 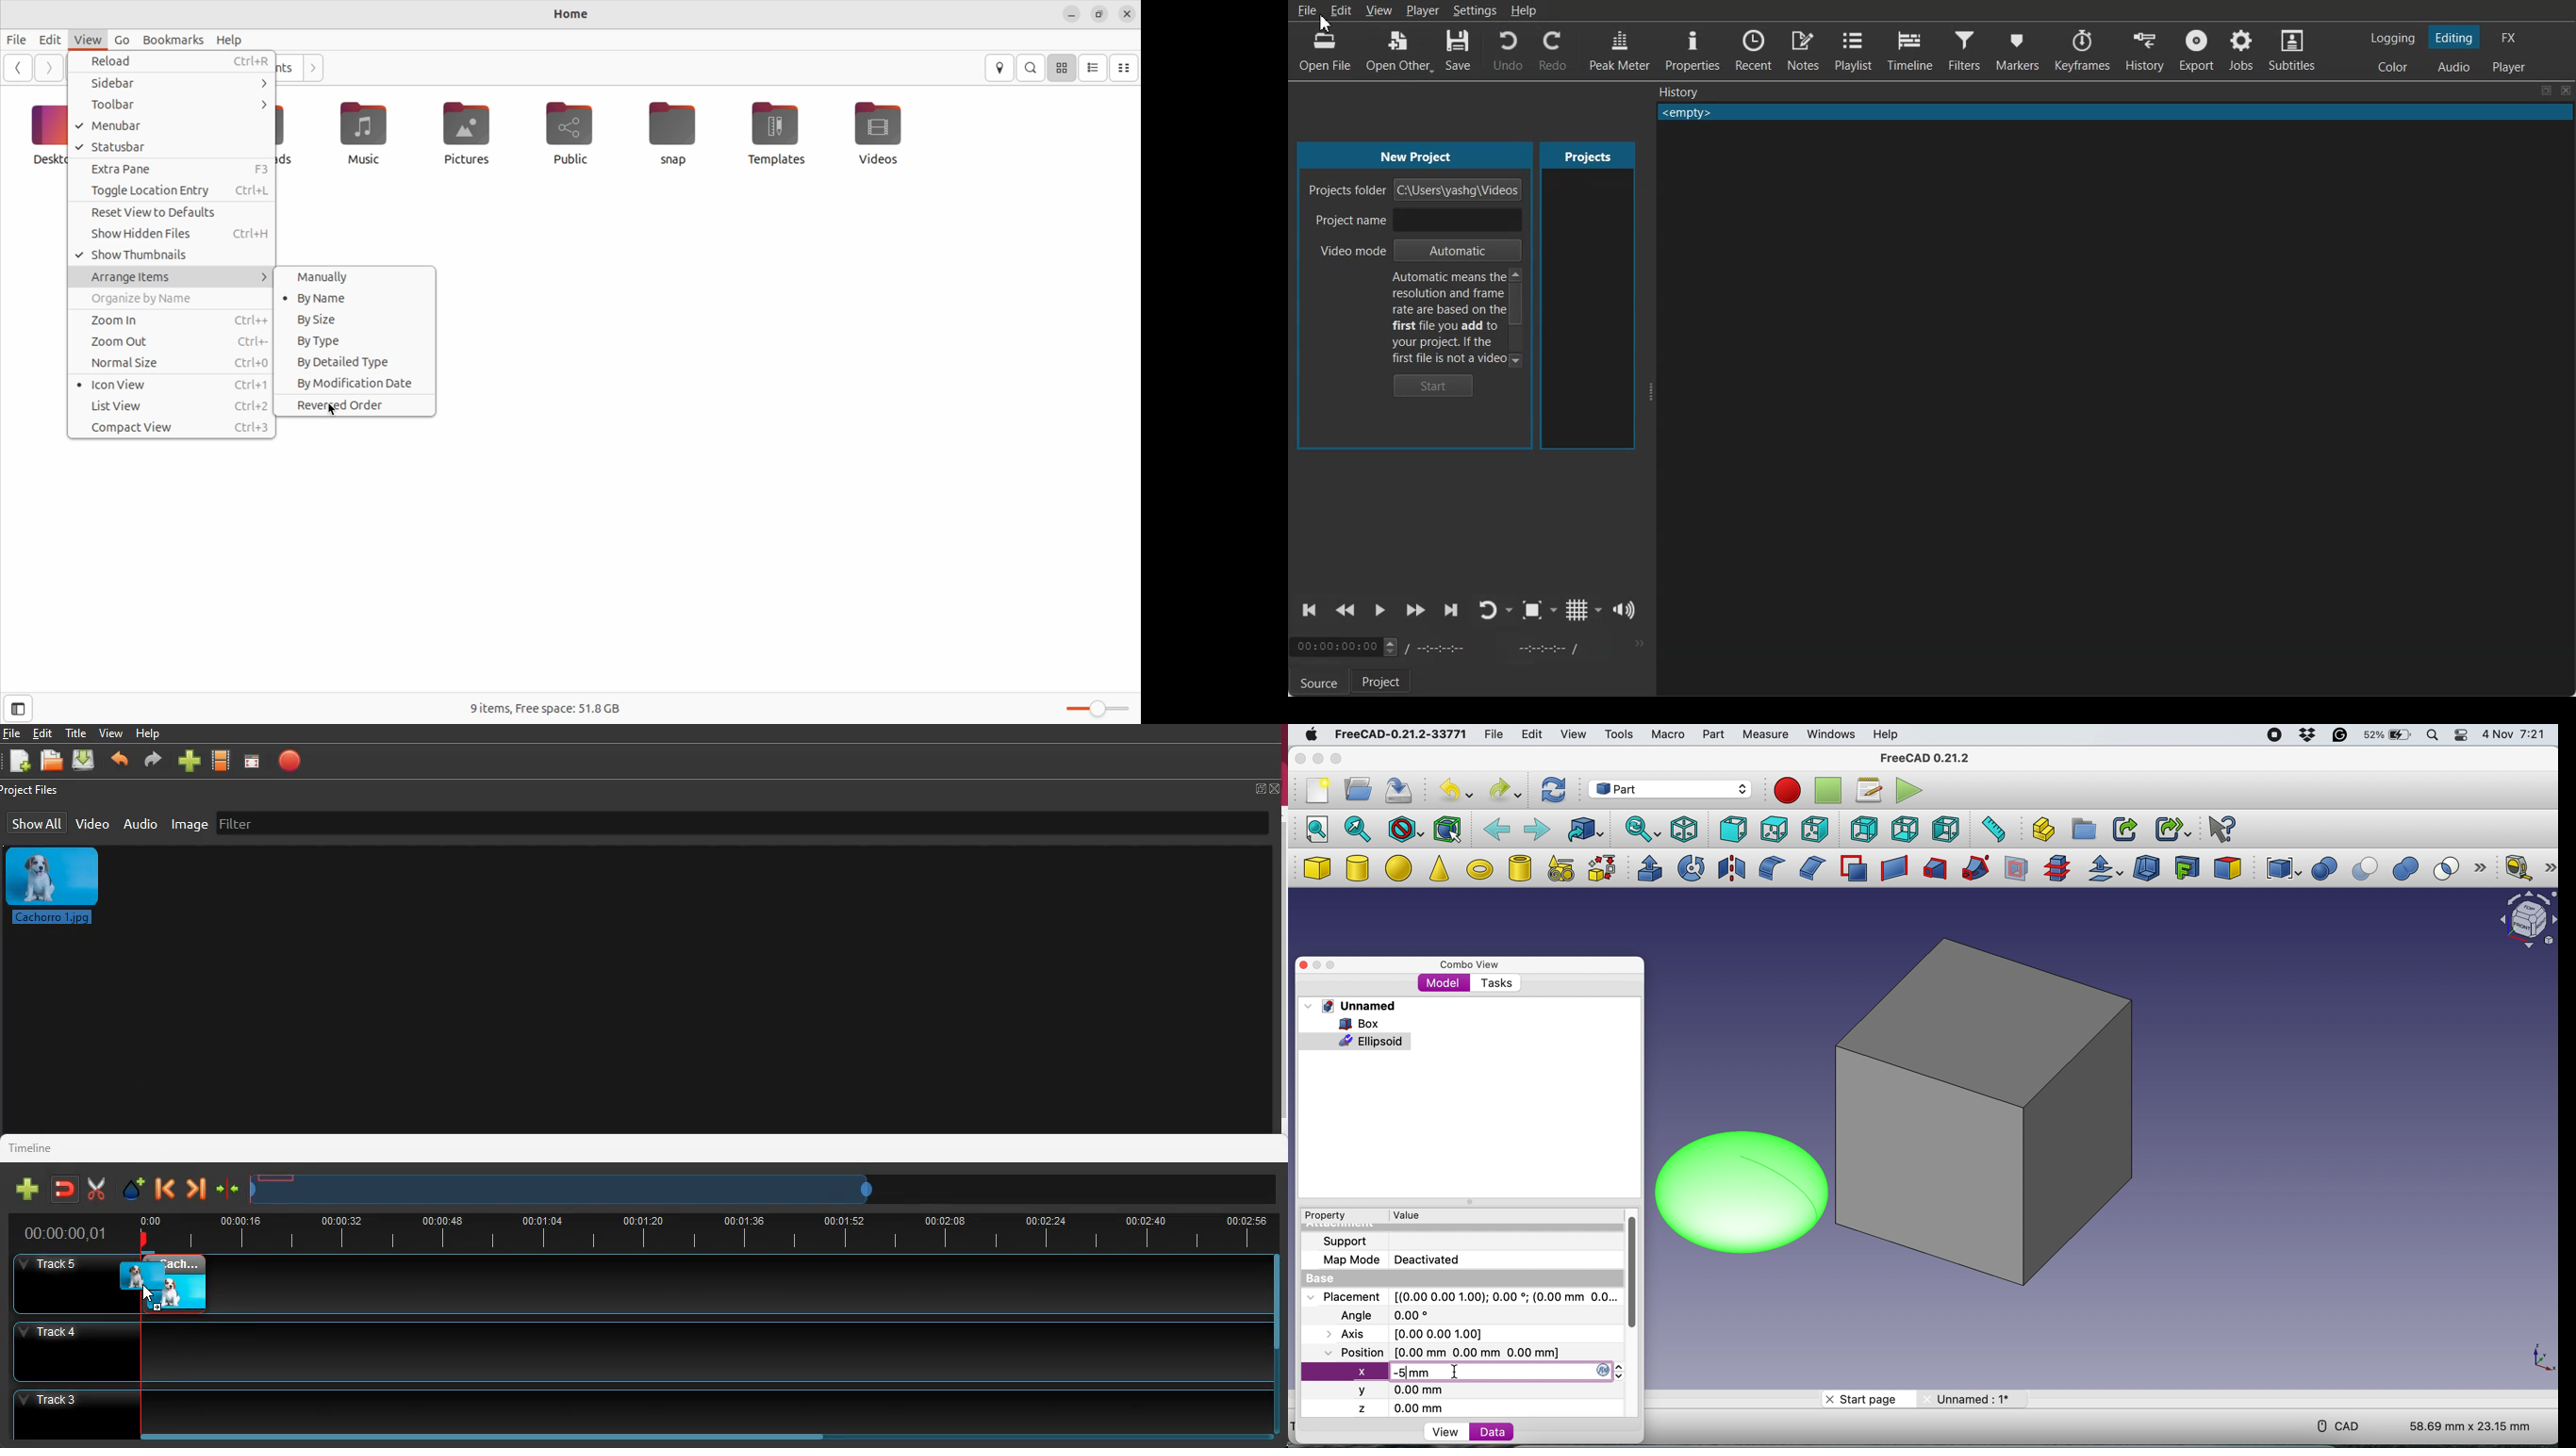 I want to click on backward, so click(x=1497, y=828).